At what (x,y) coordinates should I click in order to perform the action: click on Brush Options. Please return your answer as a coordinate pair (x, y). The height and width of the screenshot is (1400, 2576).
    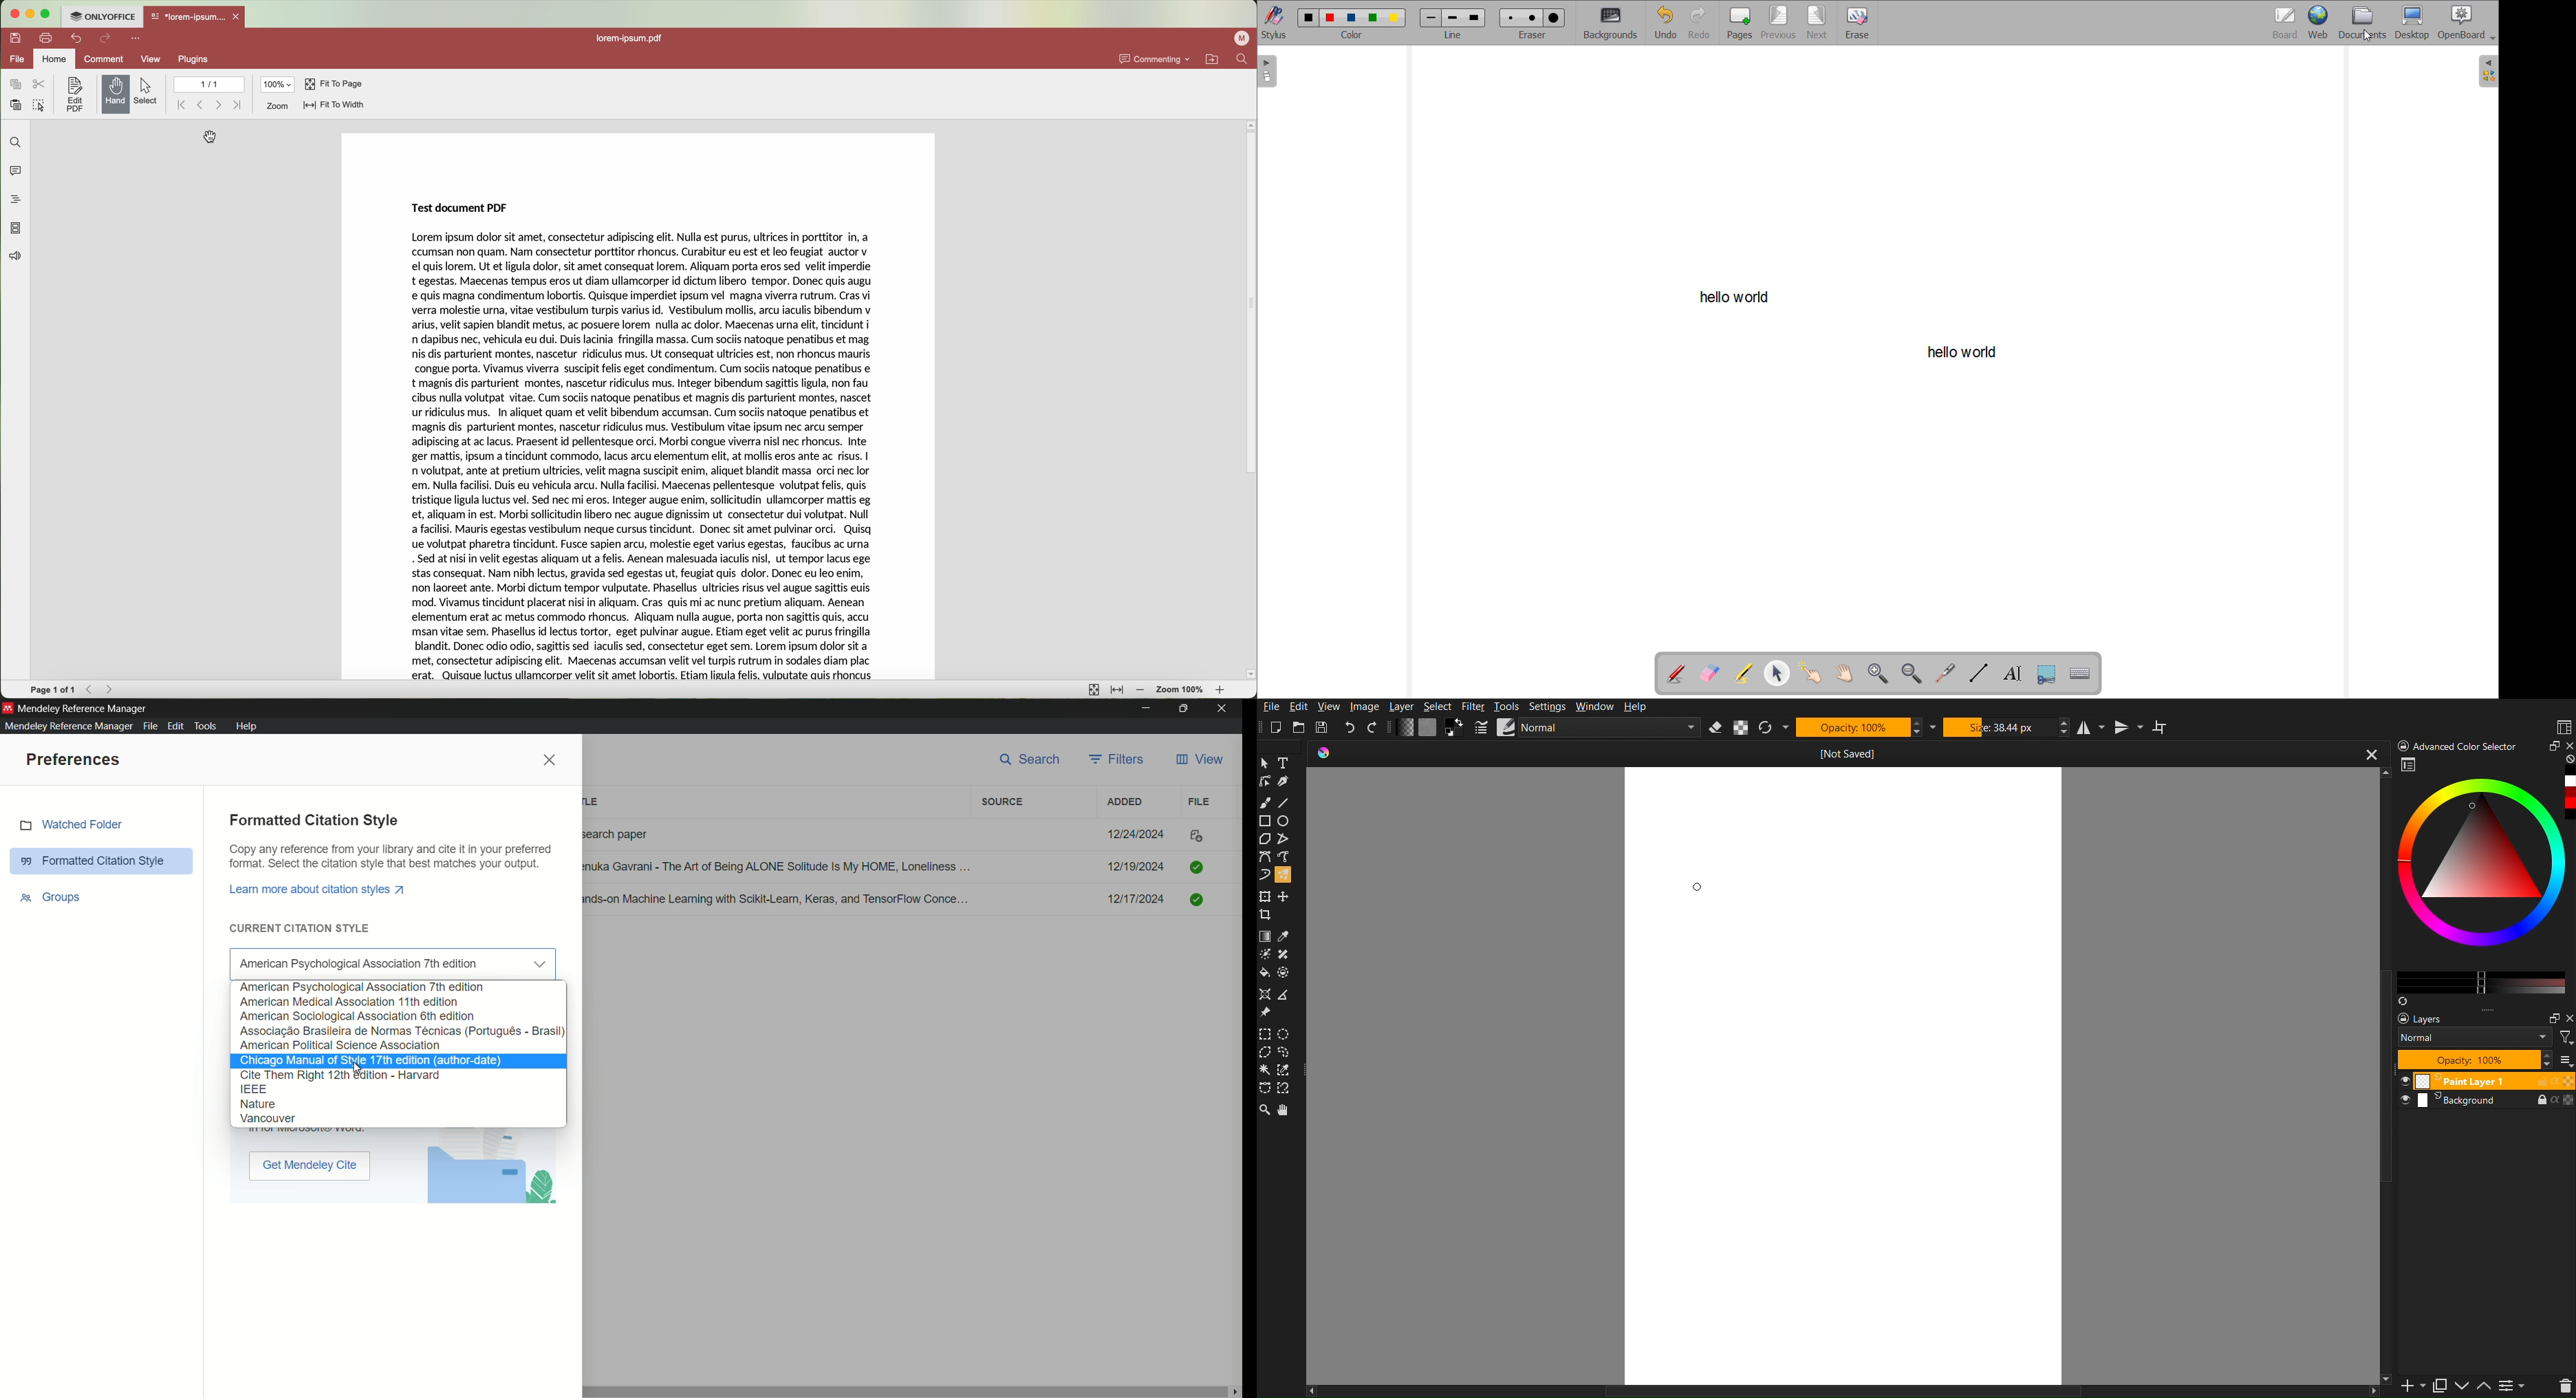
    Looking at the image, I should click on (1610, 729).